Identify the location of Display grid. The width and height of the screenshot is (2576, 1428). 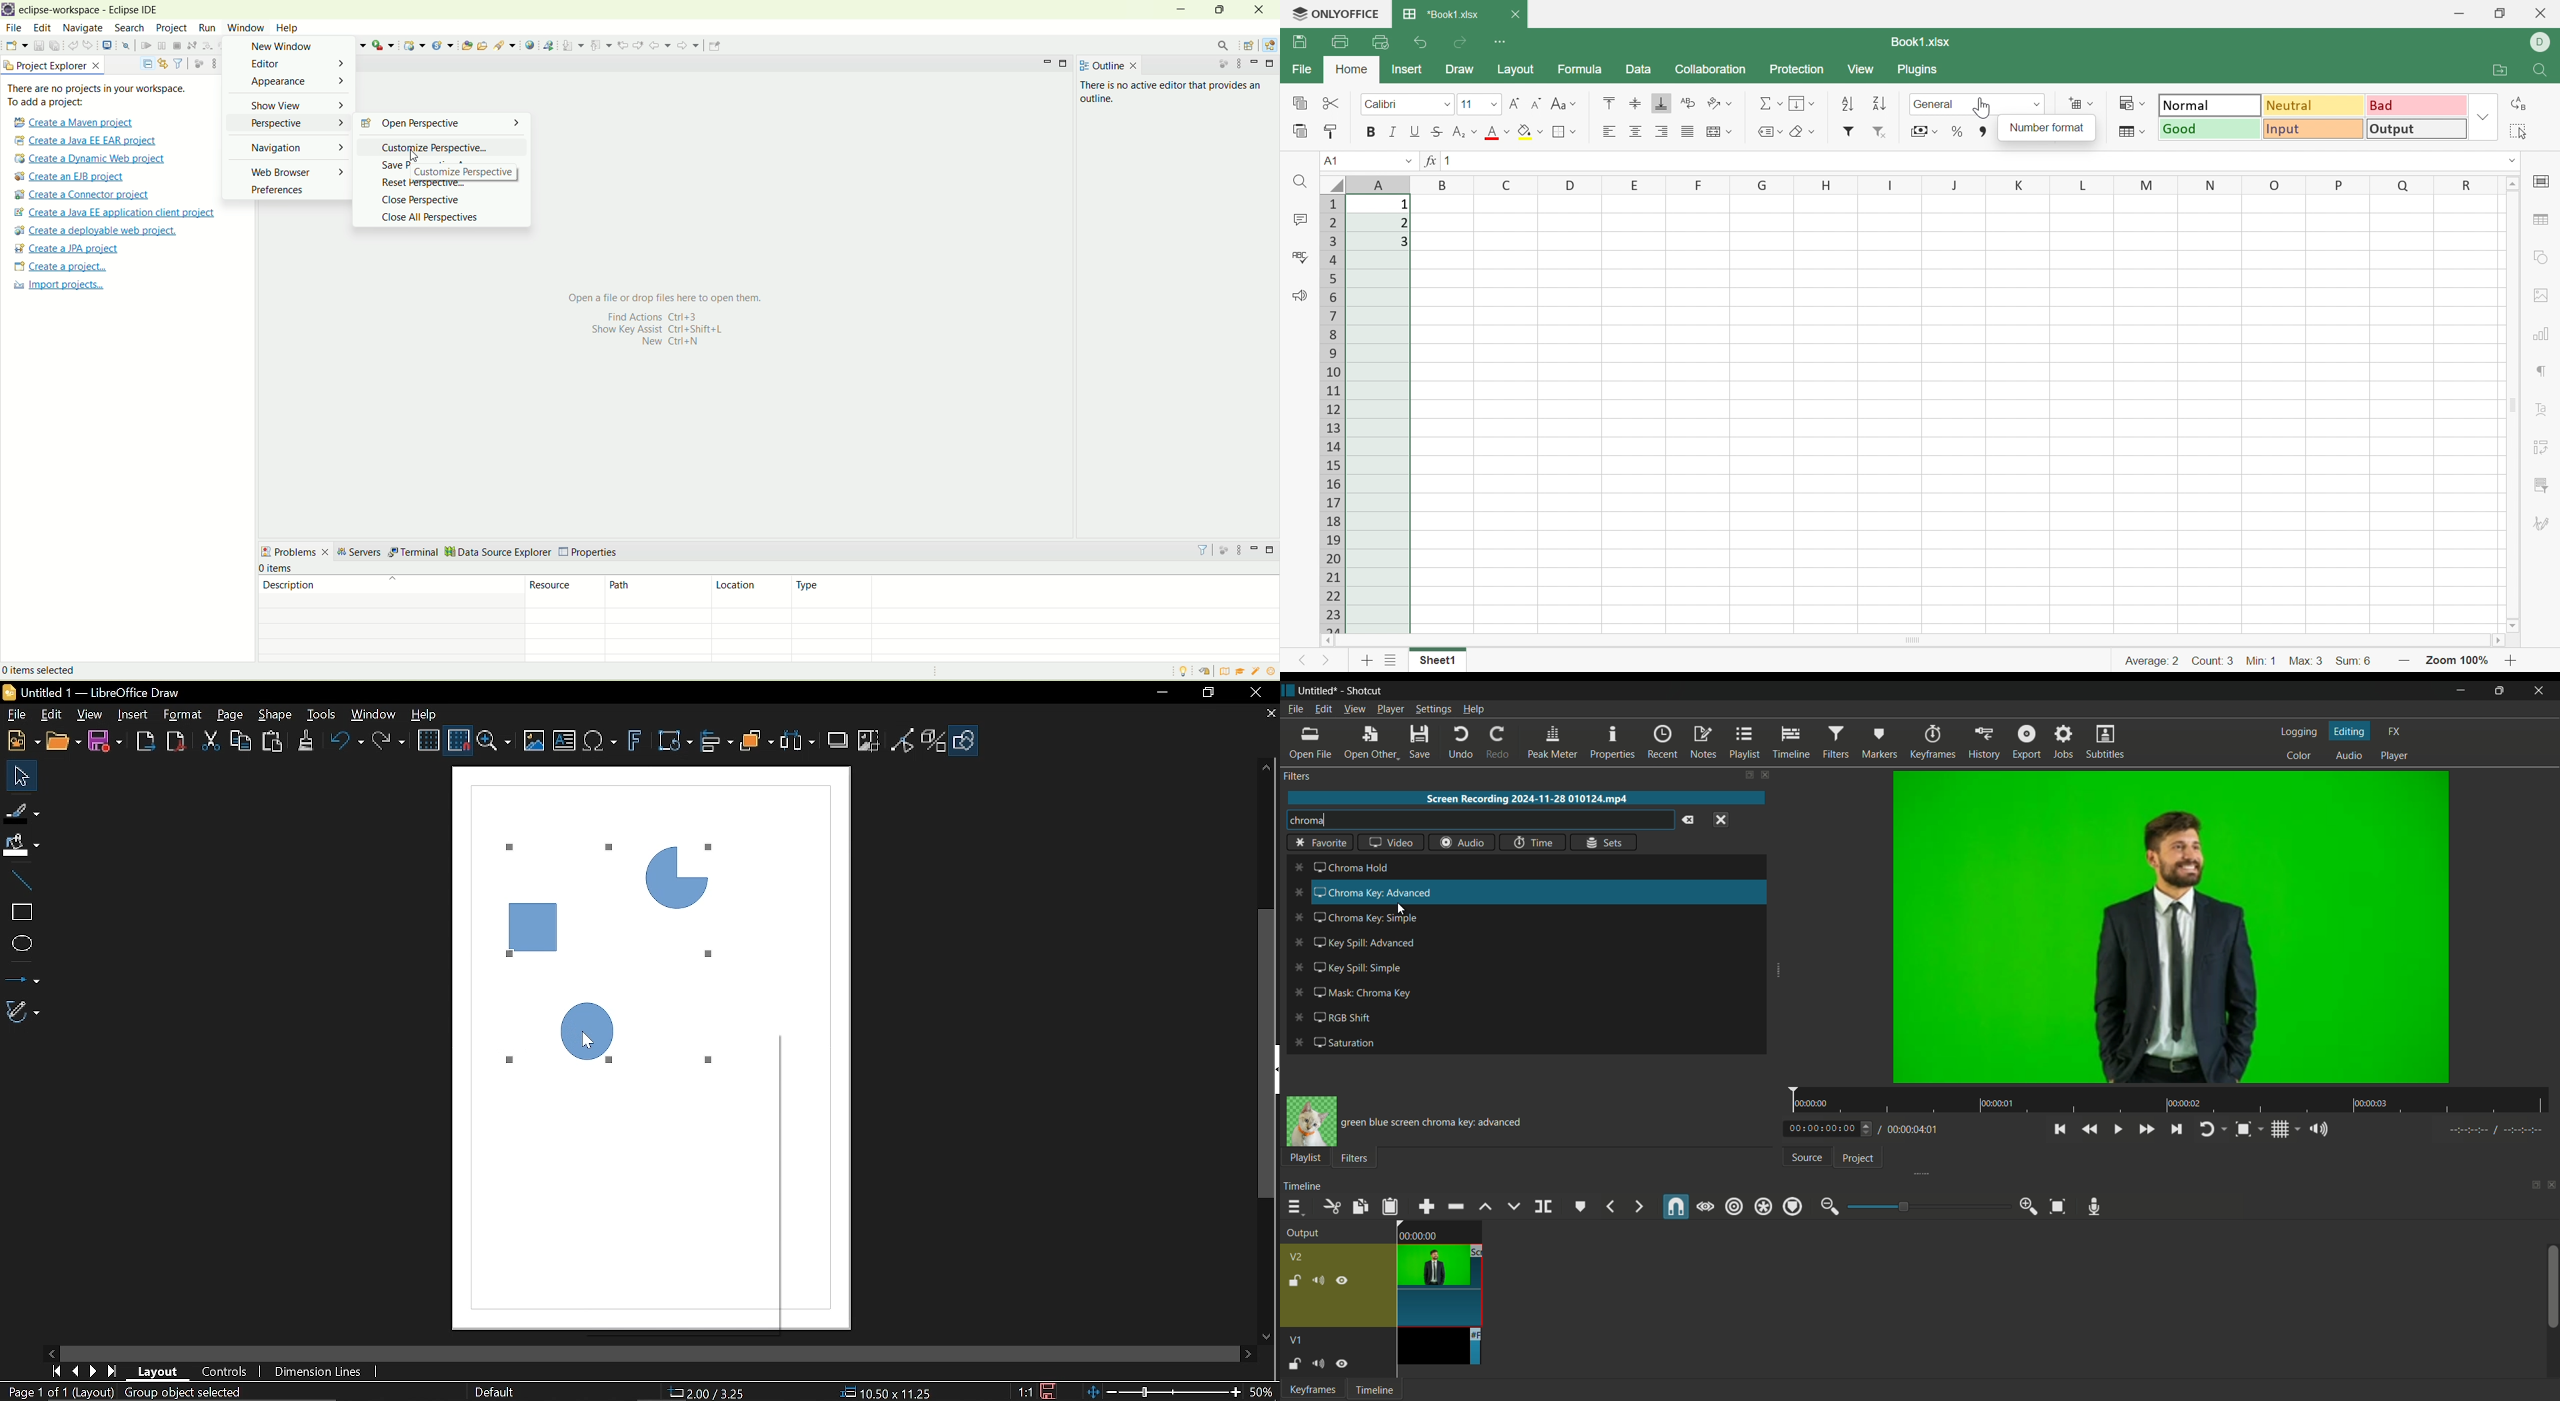
(428, 741).